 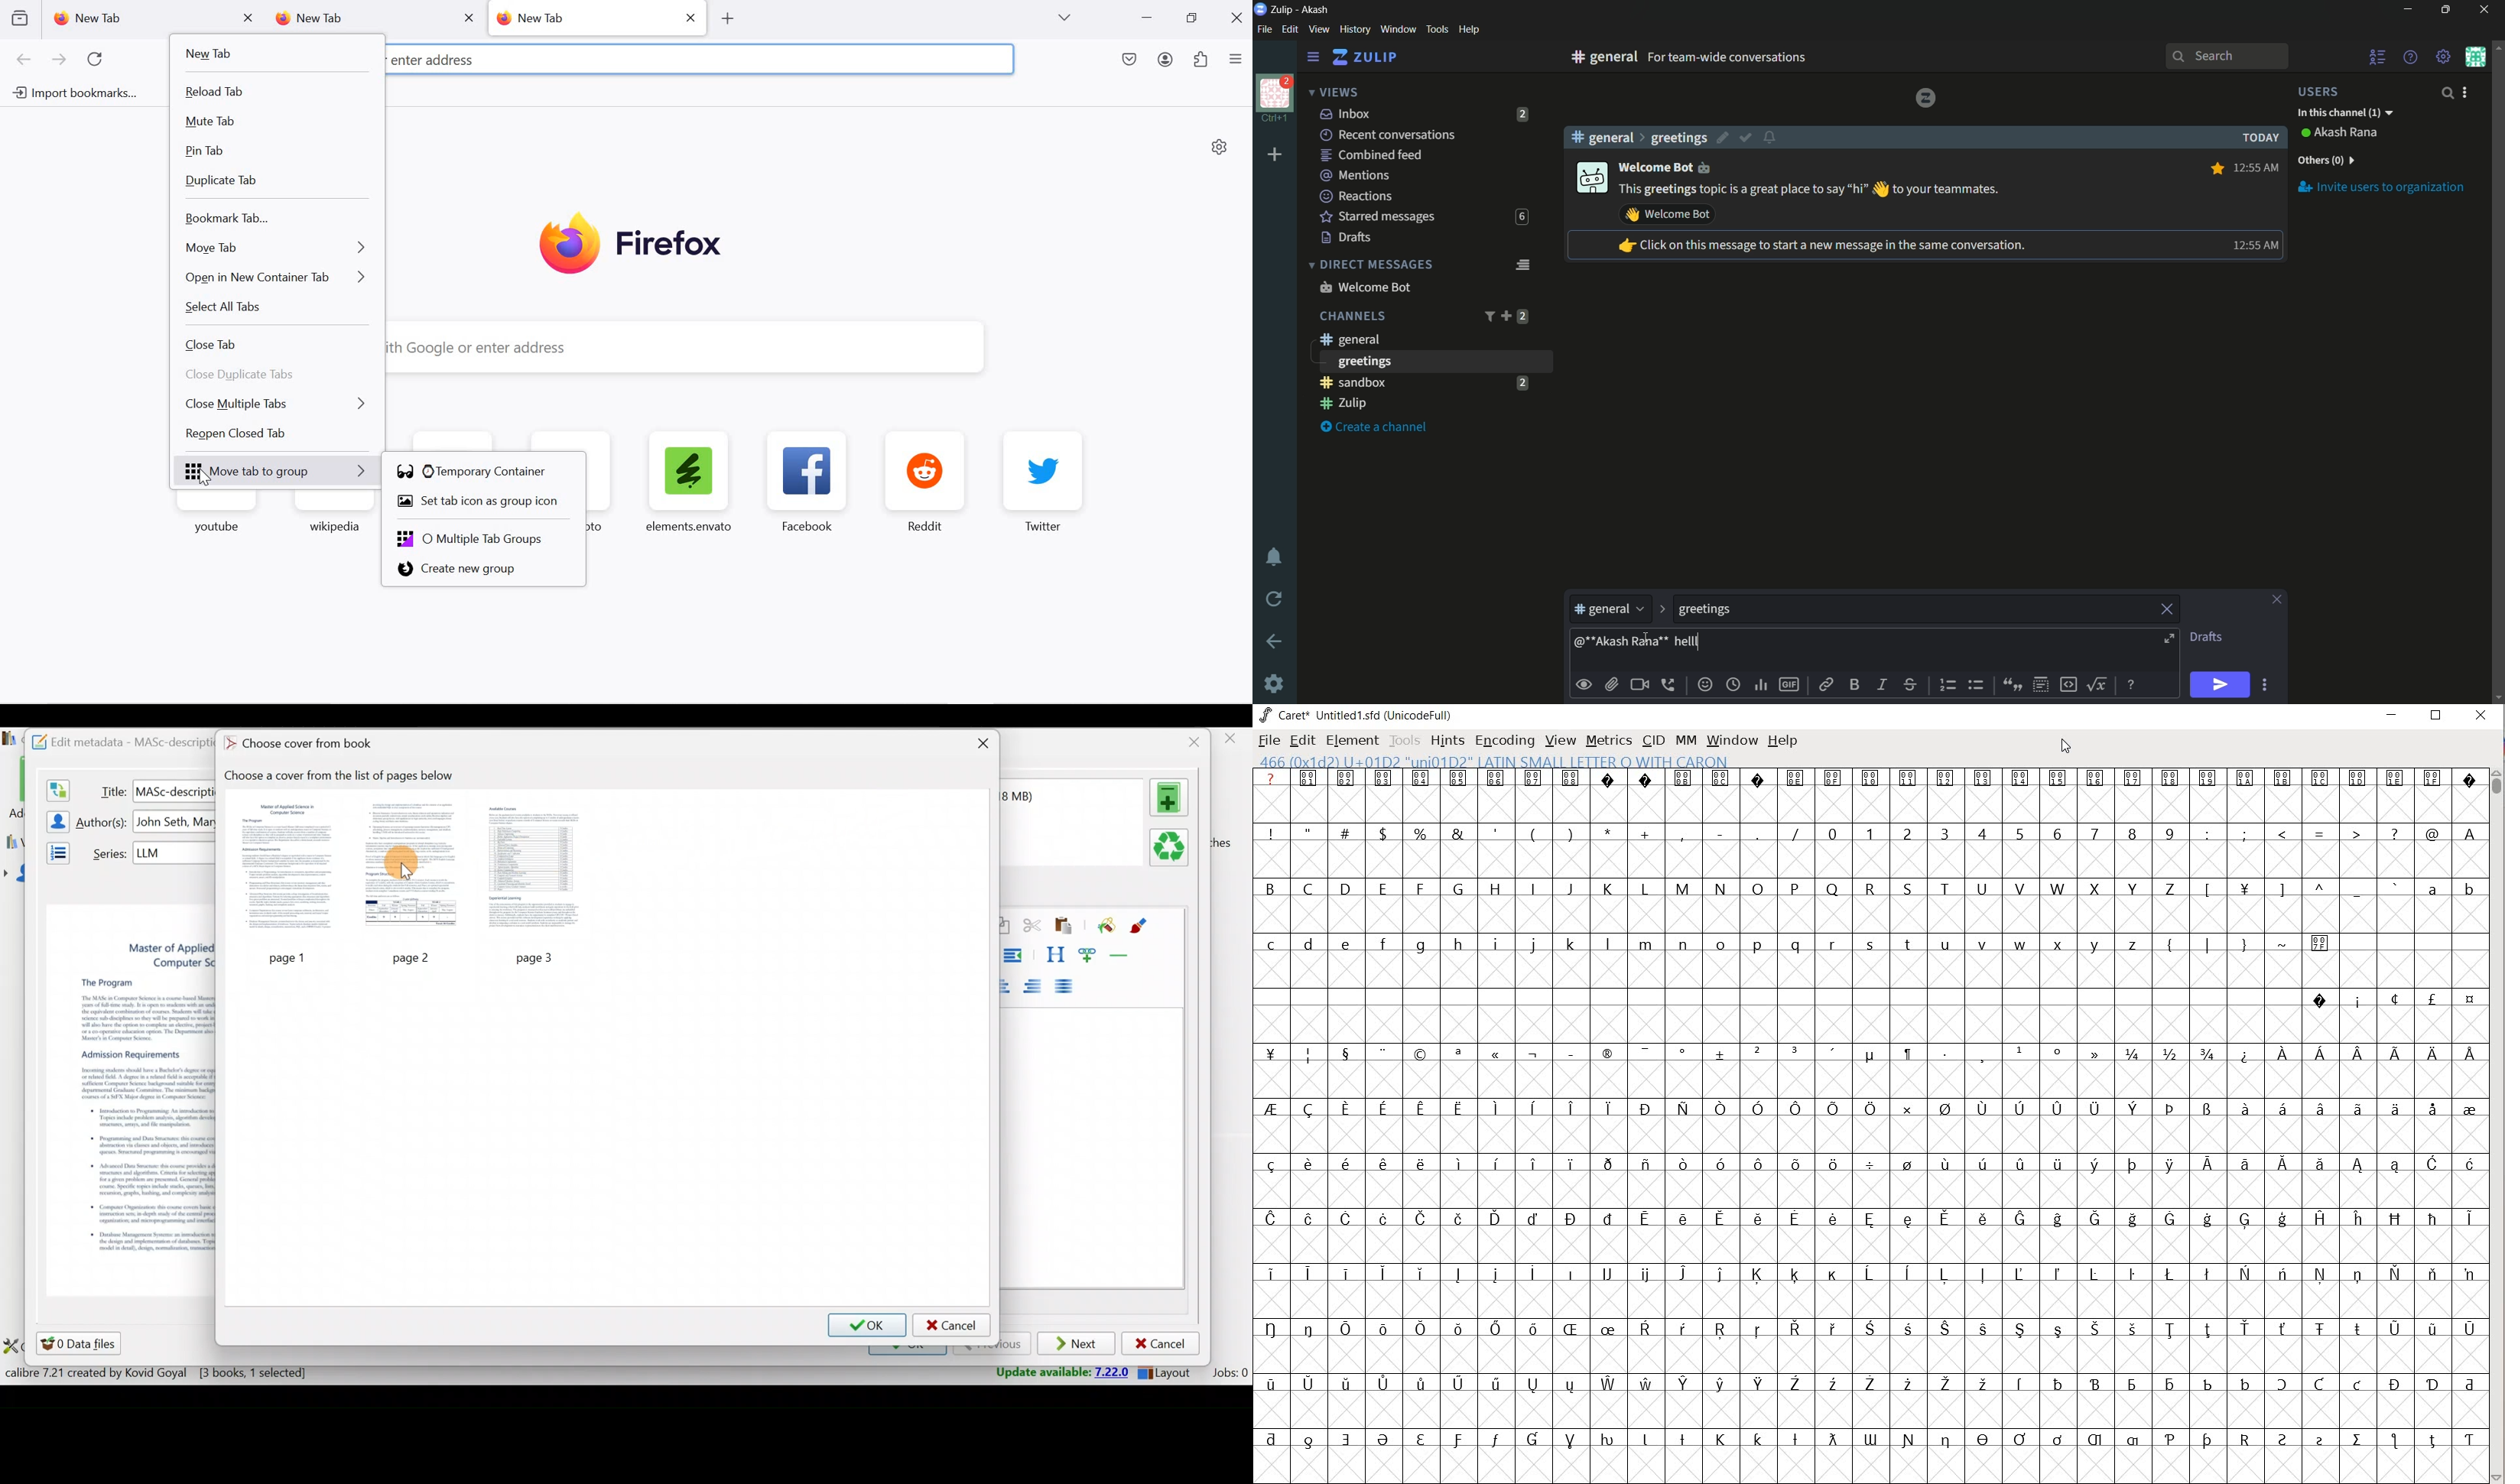 What do you see at coordinates (1389, 135) in the screenshot?
I see `recent conversation` at bounding box center [1389, 135].